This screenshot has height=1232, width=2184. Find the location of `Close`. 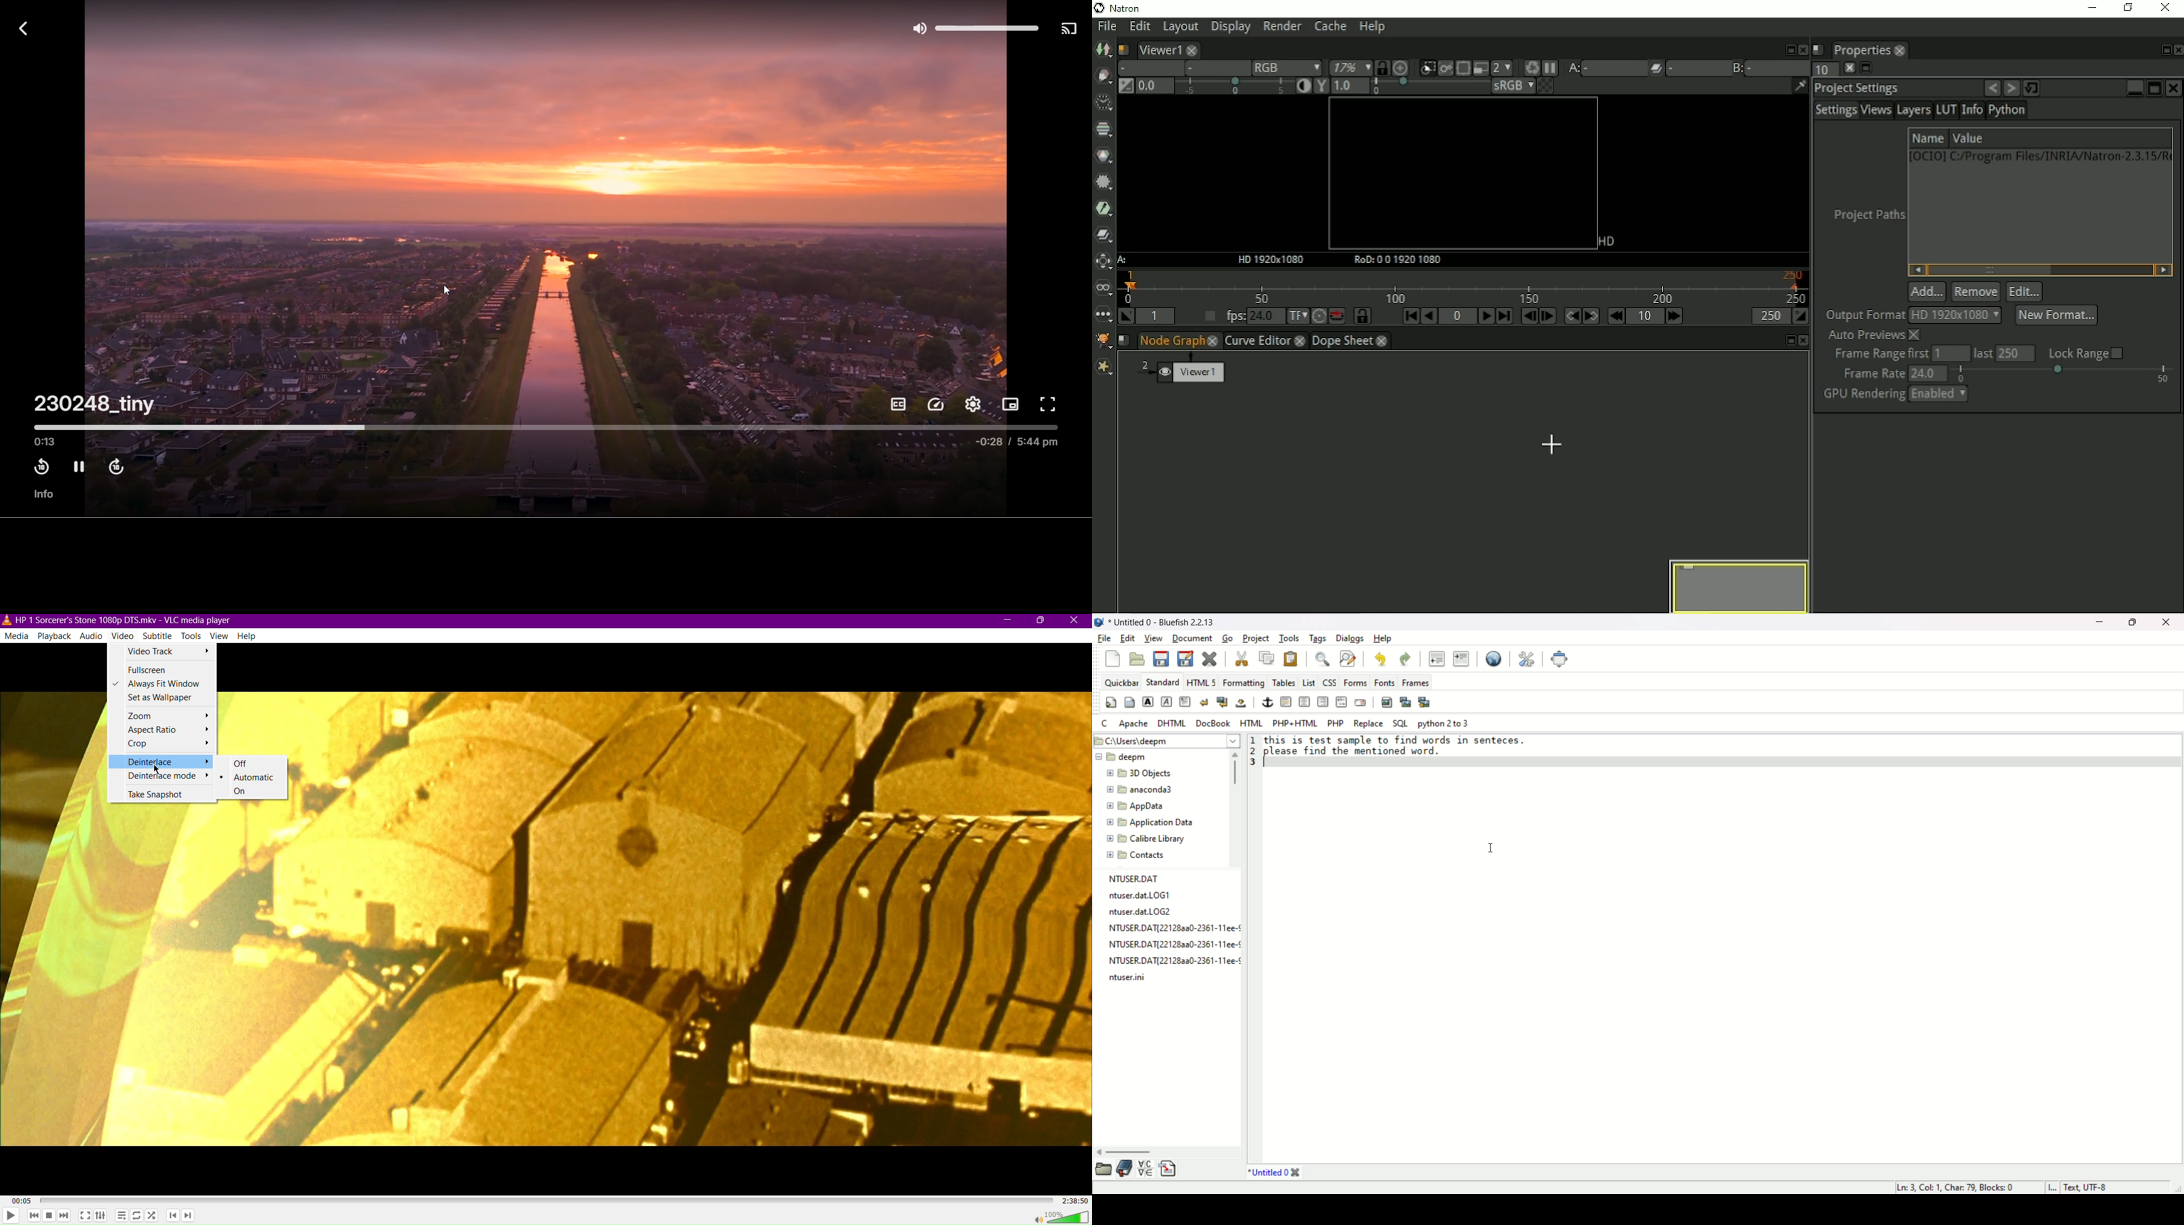

Close is located at coordinates (1073, 621).